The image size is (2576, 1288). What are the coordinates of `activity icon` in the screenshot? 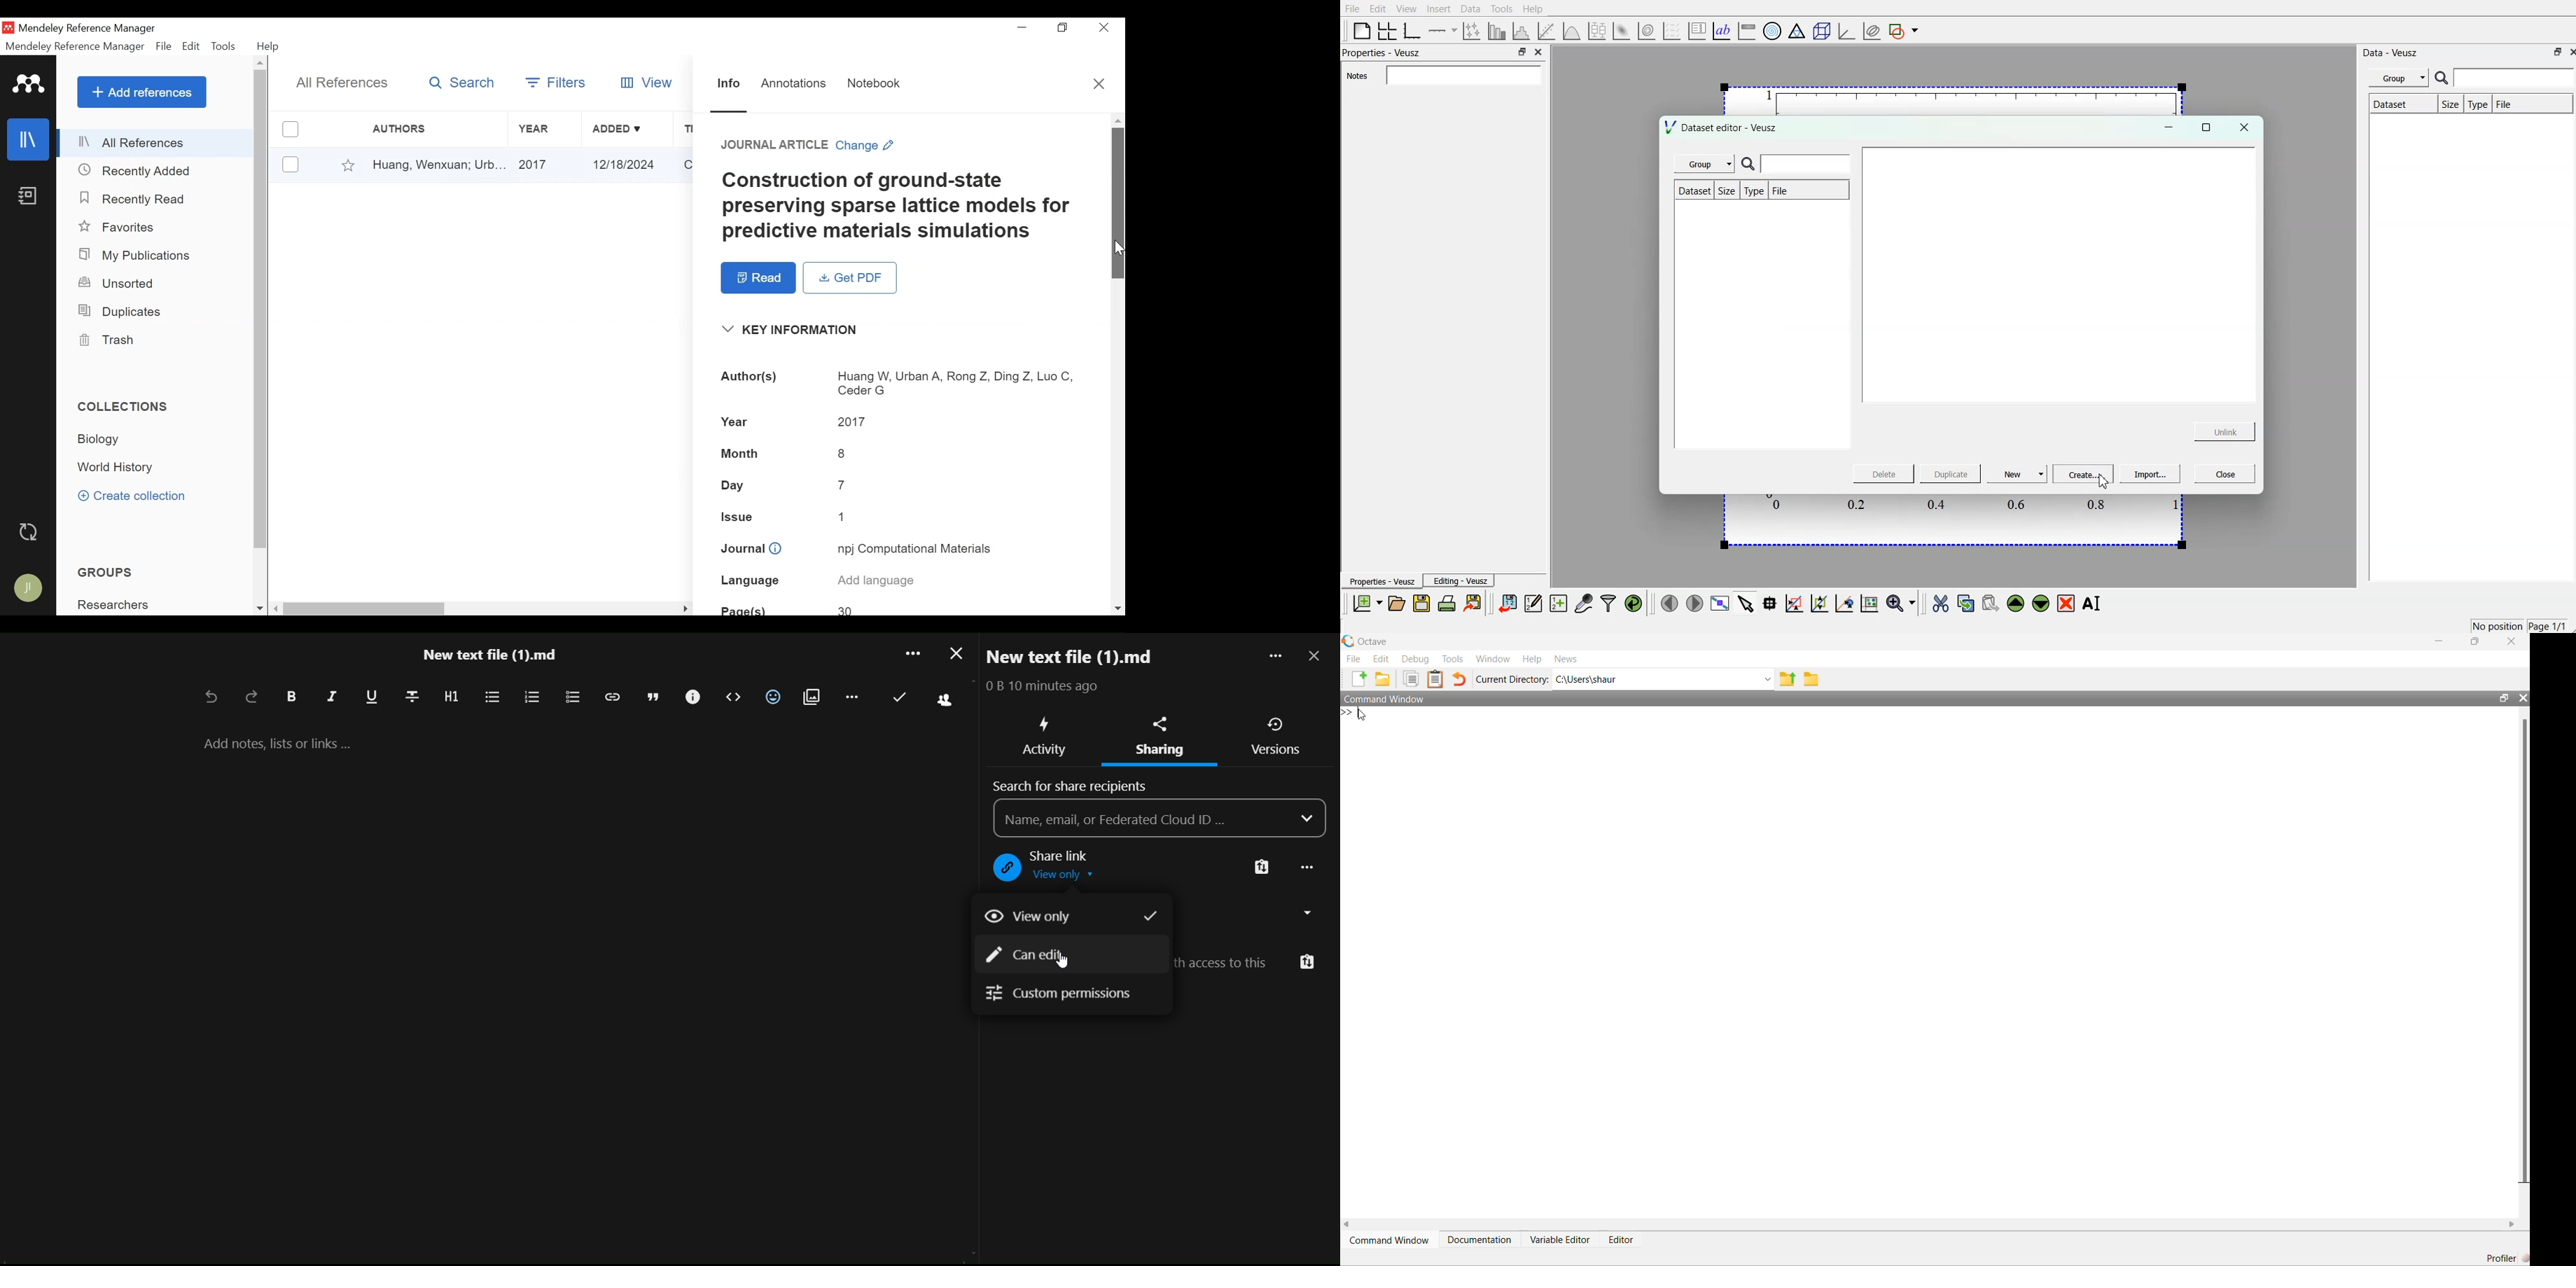 It's located at (1047, 724).